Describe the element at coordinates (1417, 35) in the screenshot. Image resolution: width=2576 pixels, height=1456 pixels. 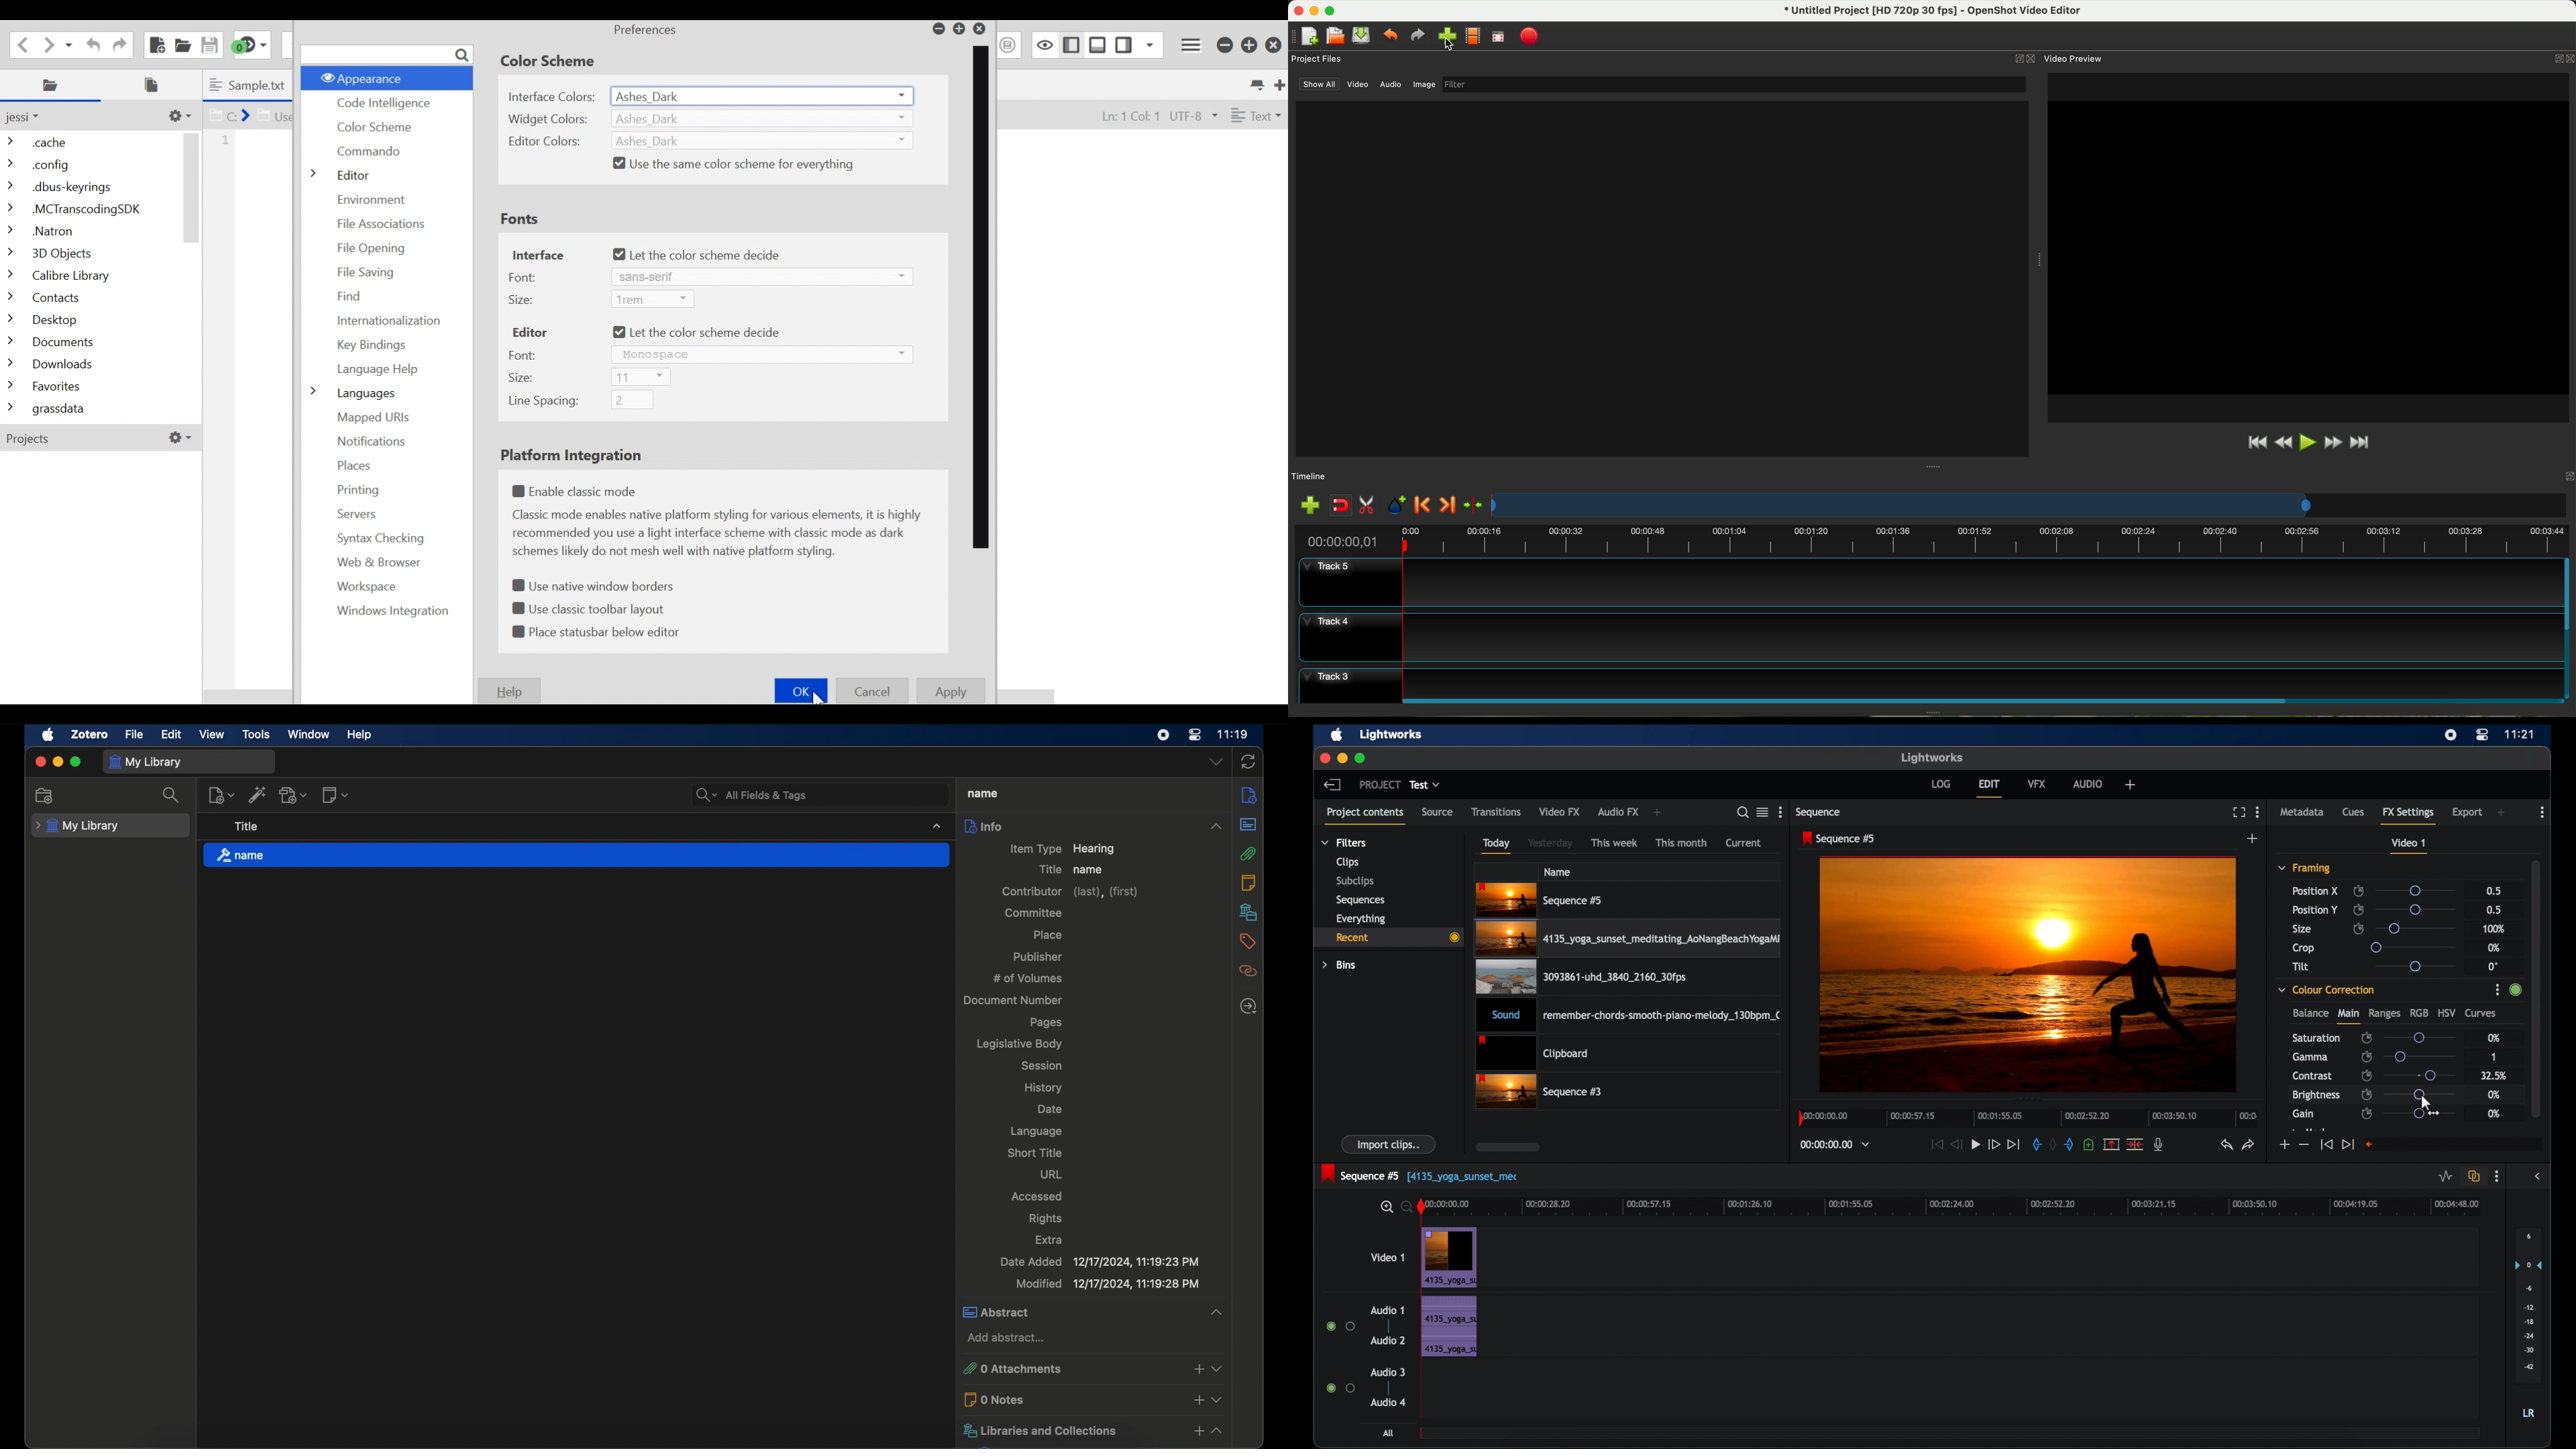
I see `redo` at that location.